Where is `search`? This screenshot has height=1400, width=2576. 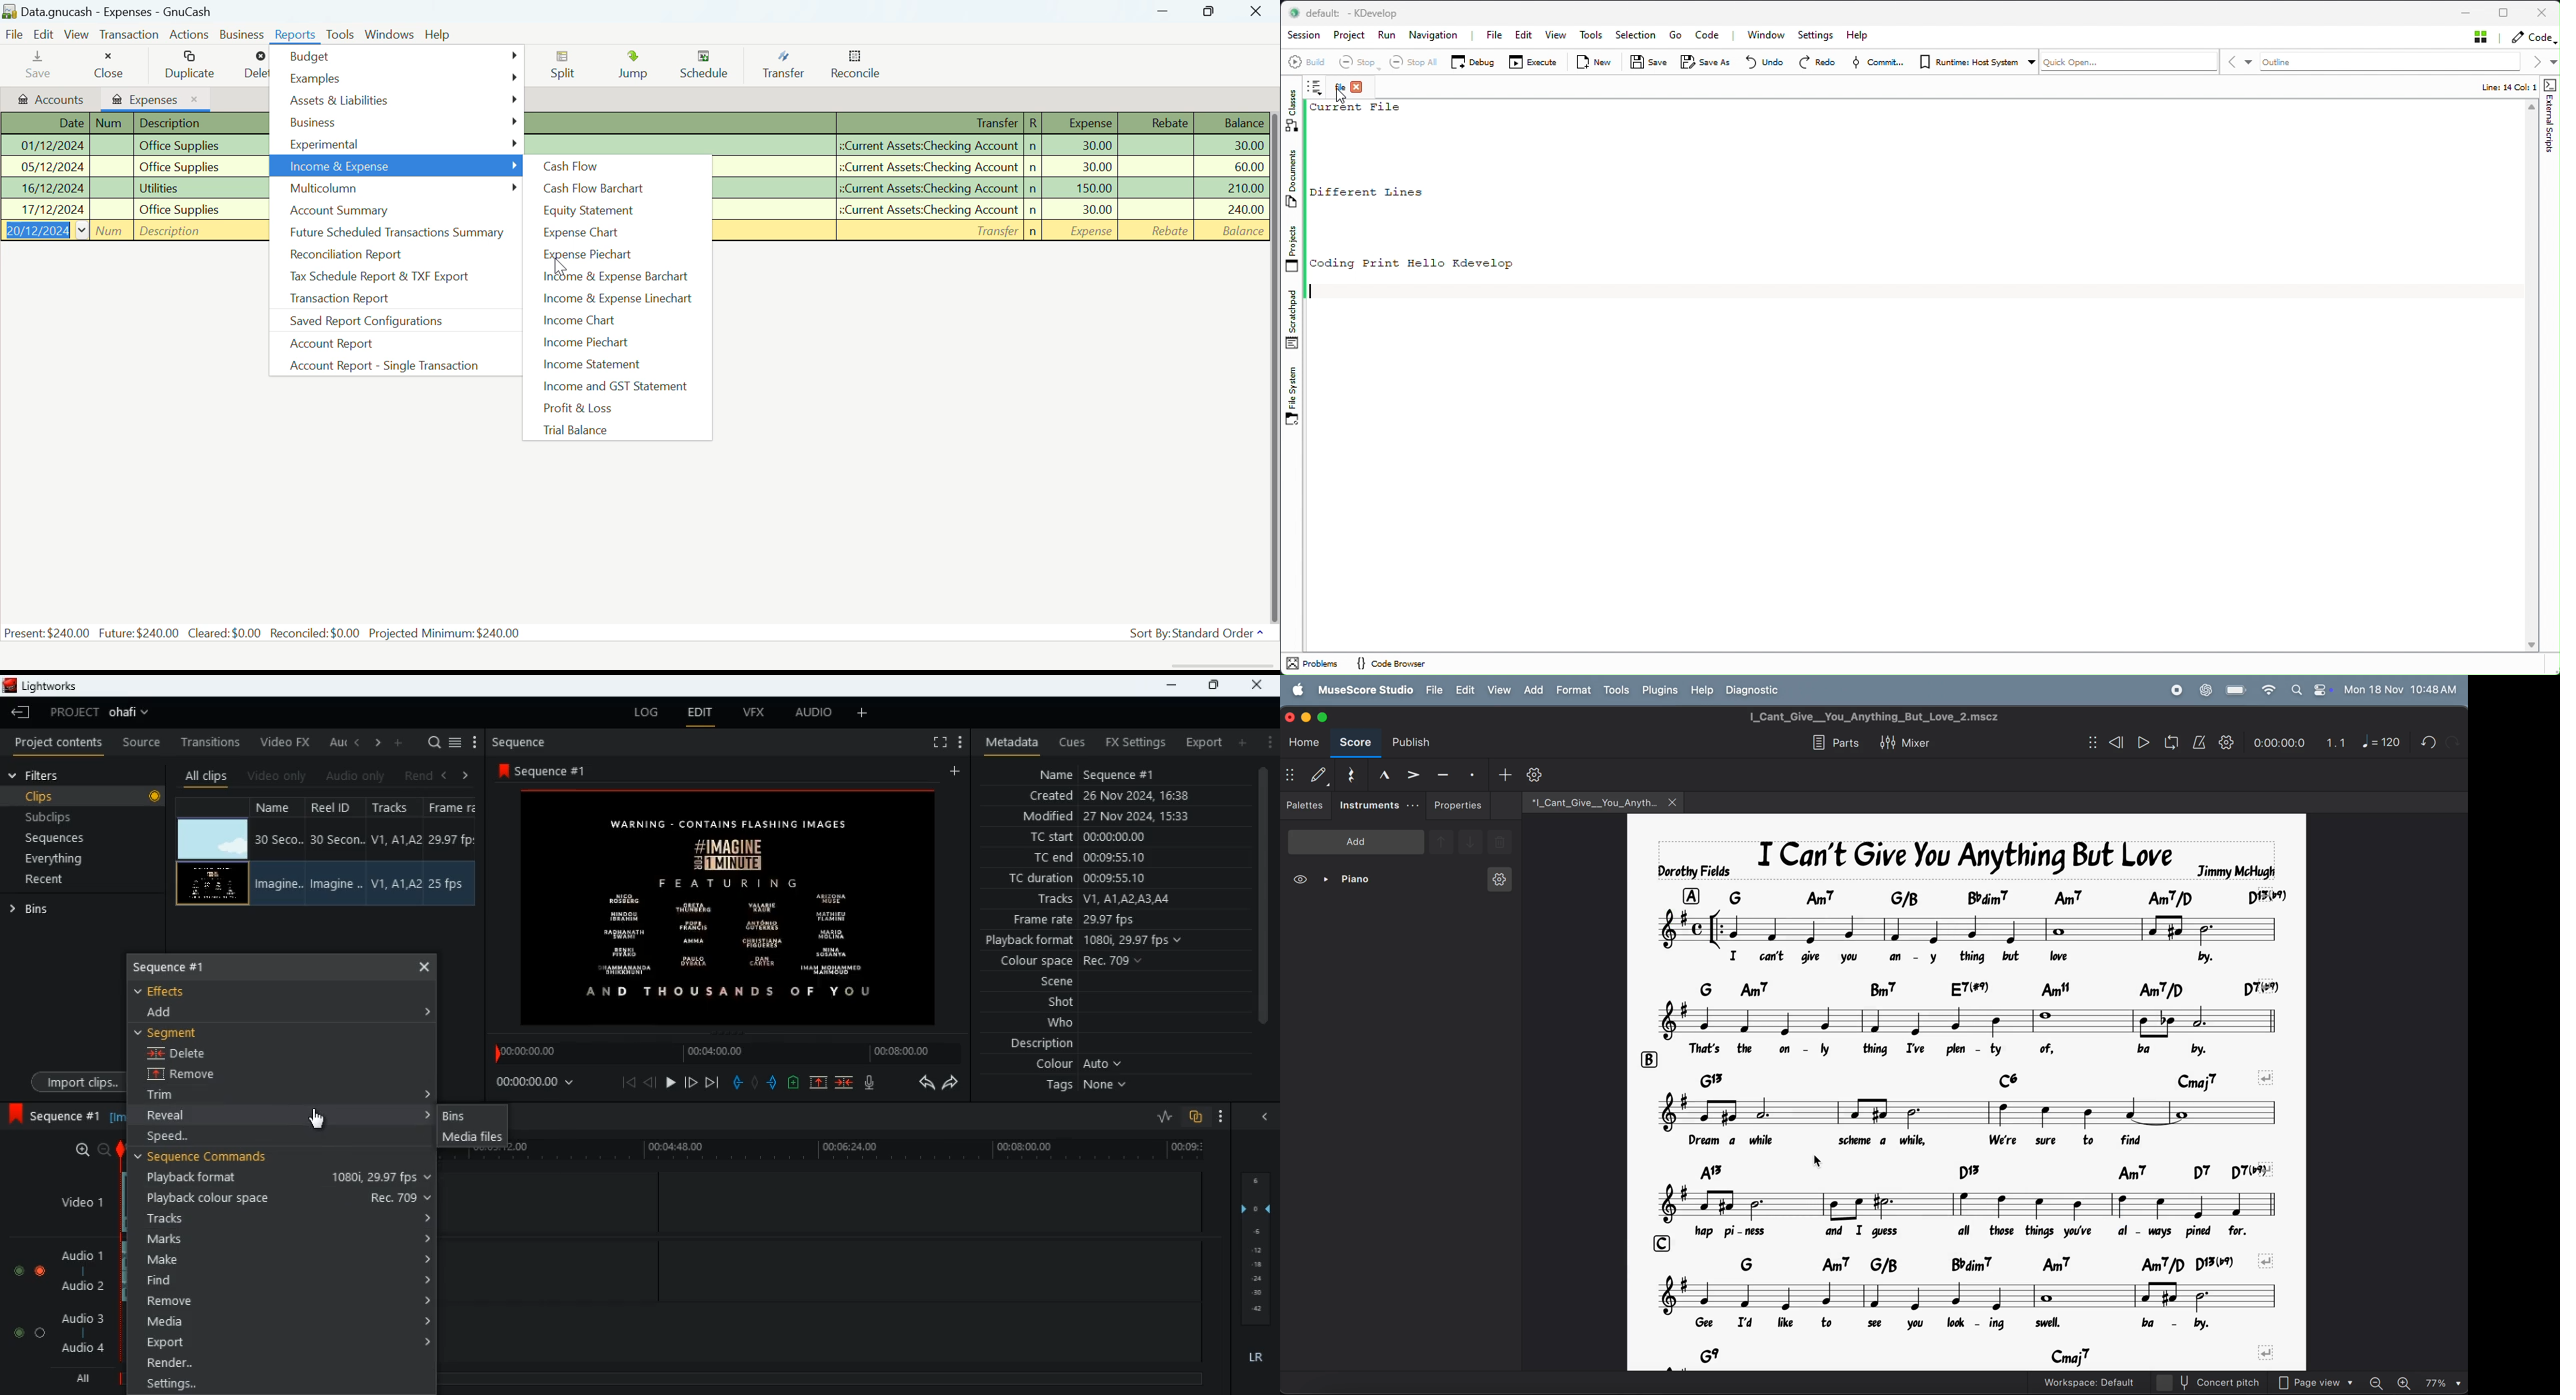 search is located at coordinates (2296, 690).